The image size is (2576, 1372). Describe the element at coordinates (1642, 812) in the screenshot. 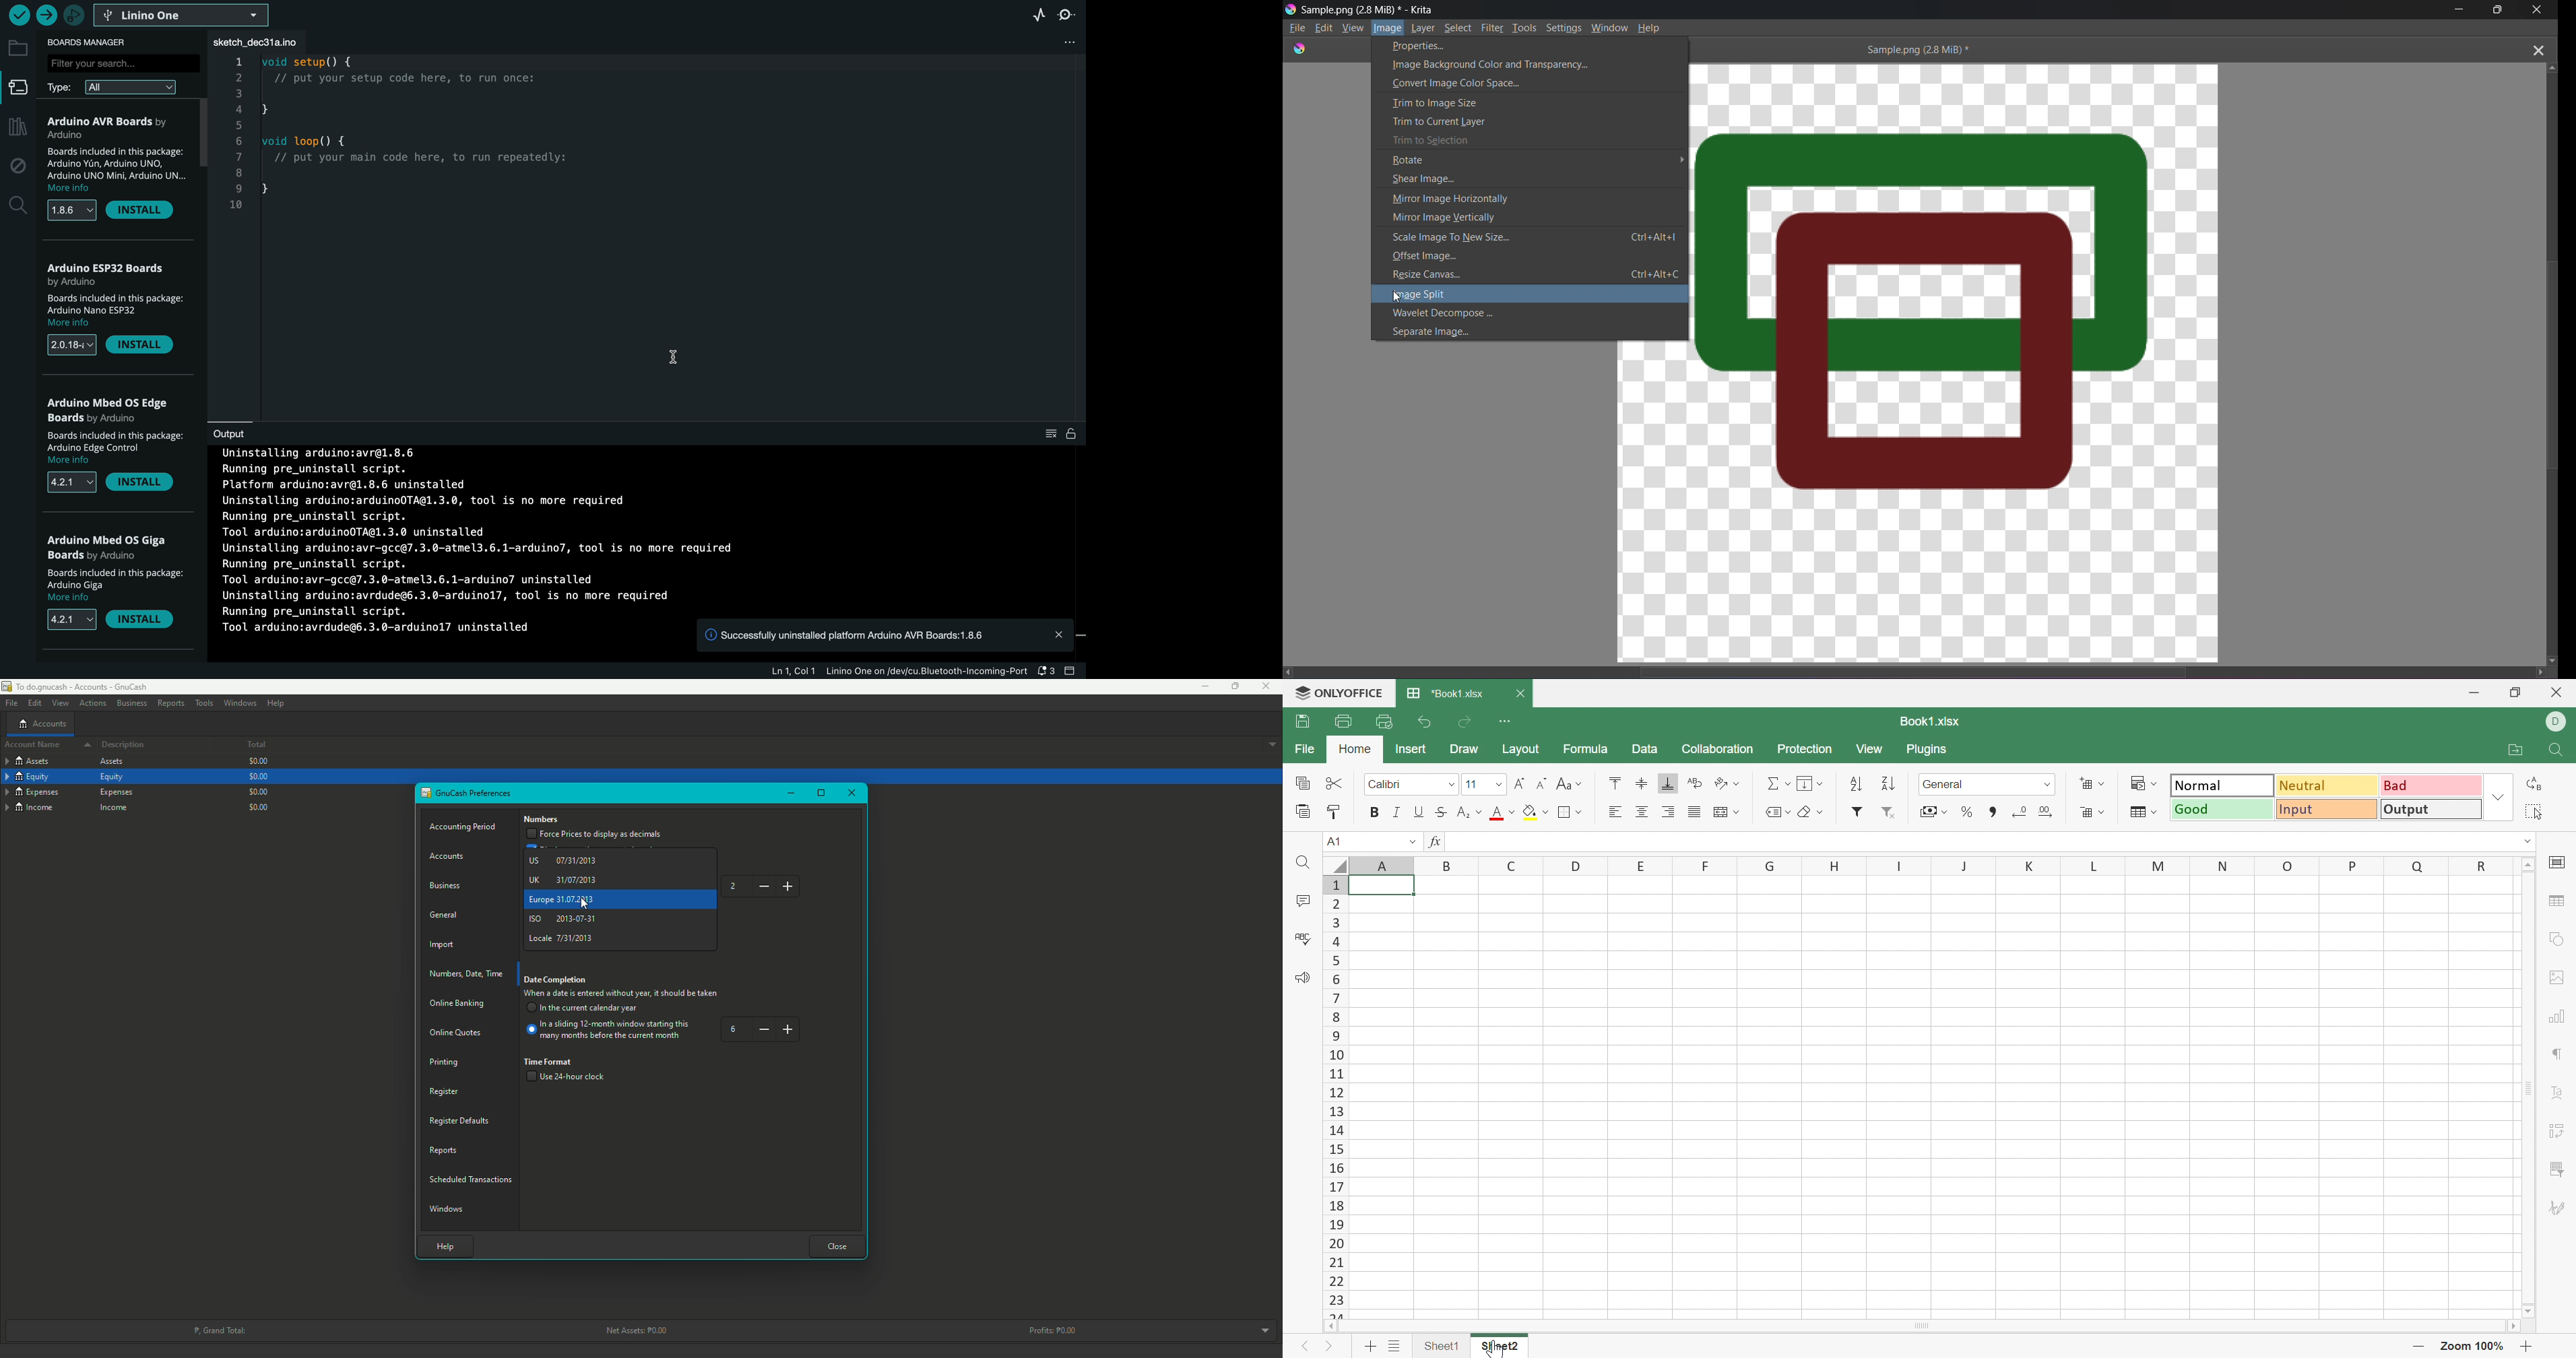

I see `Align Center` at that location.